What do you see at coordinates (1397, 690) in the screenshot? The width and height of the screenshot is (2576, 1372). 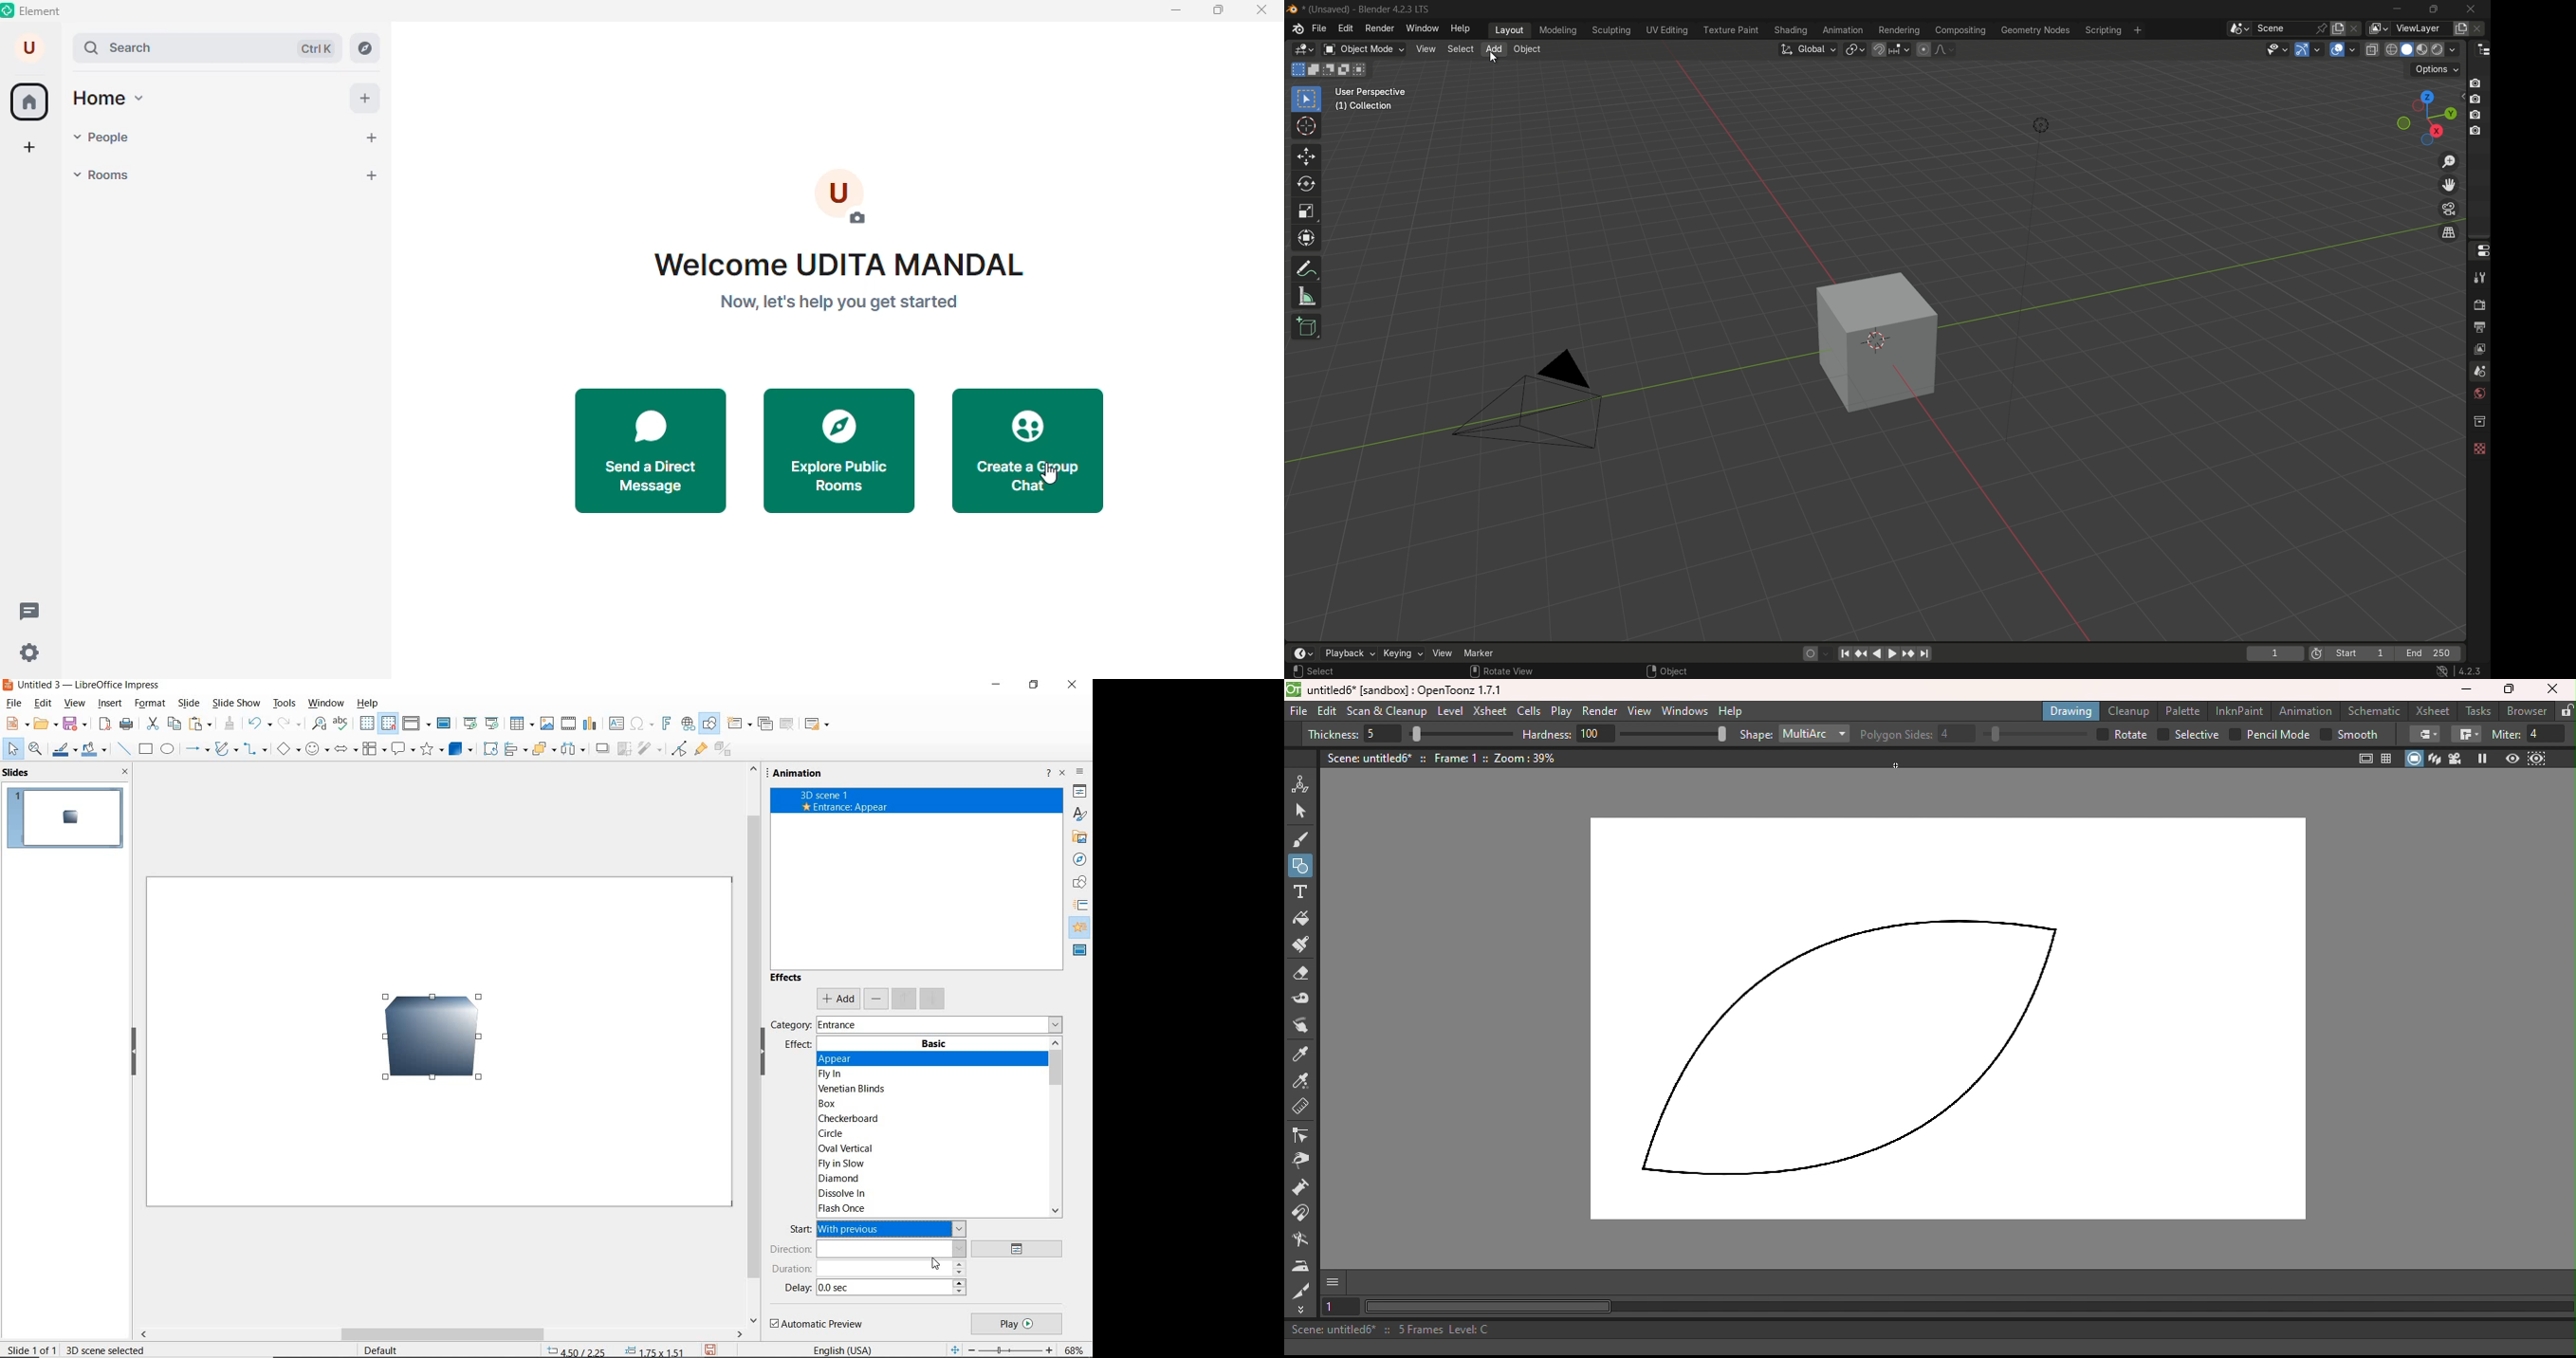 I see `untitled6* [sandbox] : OpenToonz 1.7.1` at bounding box center [1397, 690].